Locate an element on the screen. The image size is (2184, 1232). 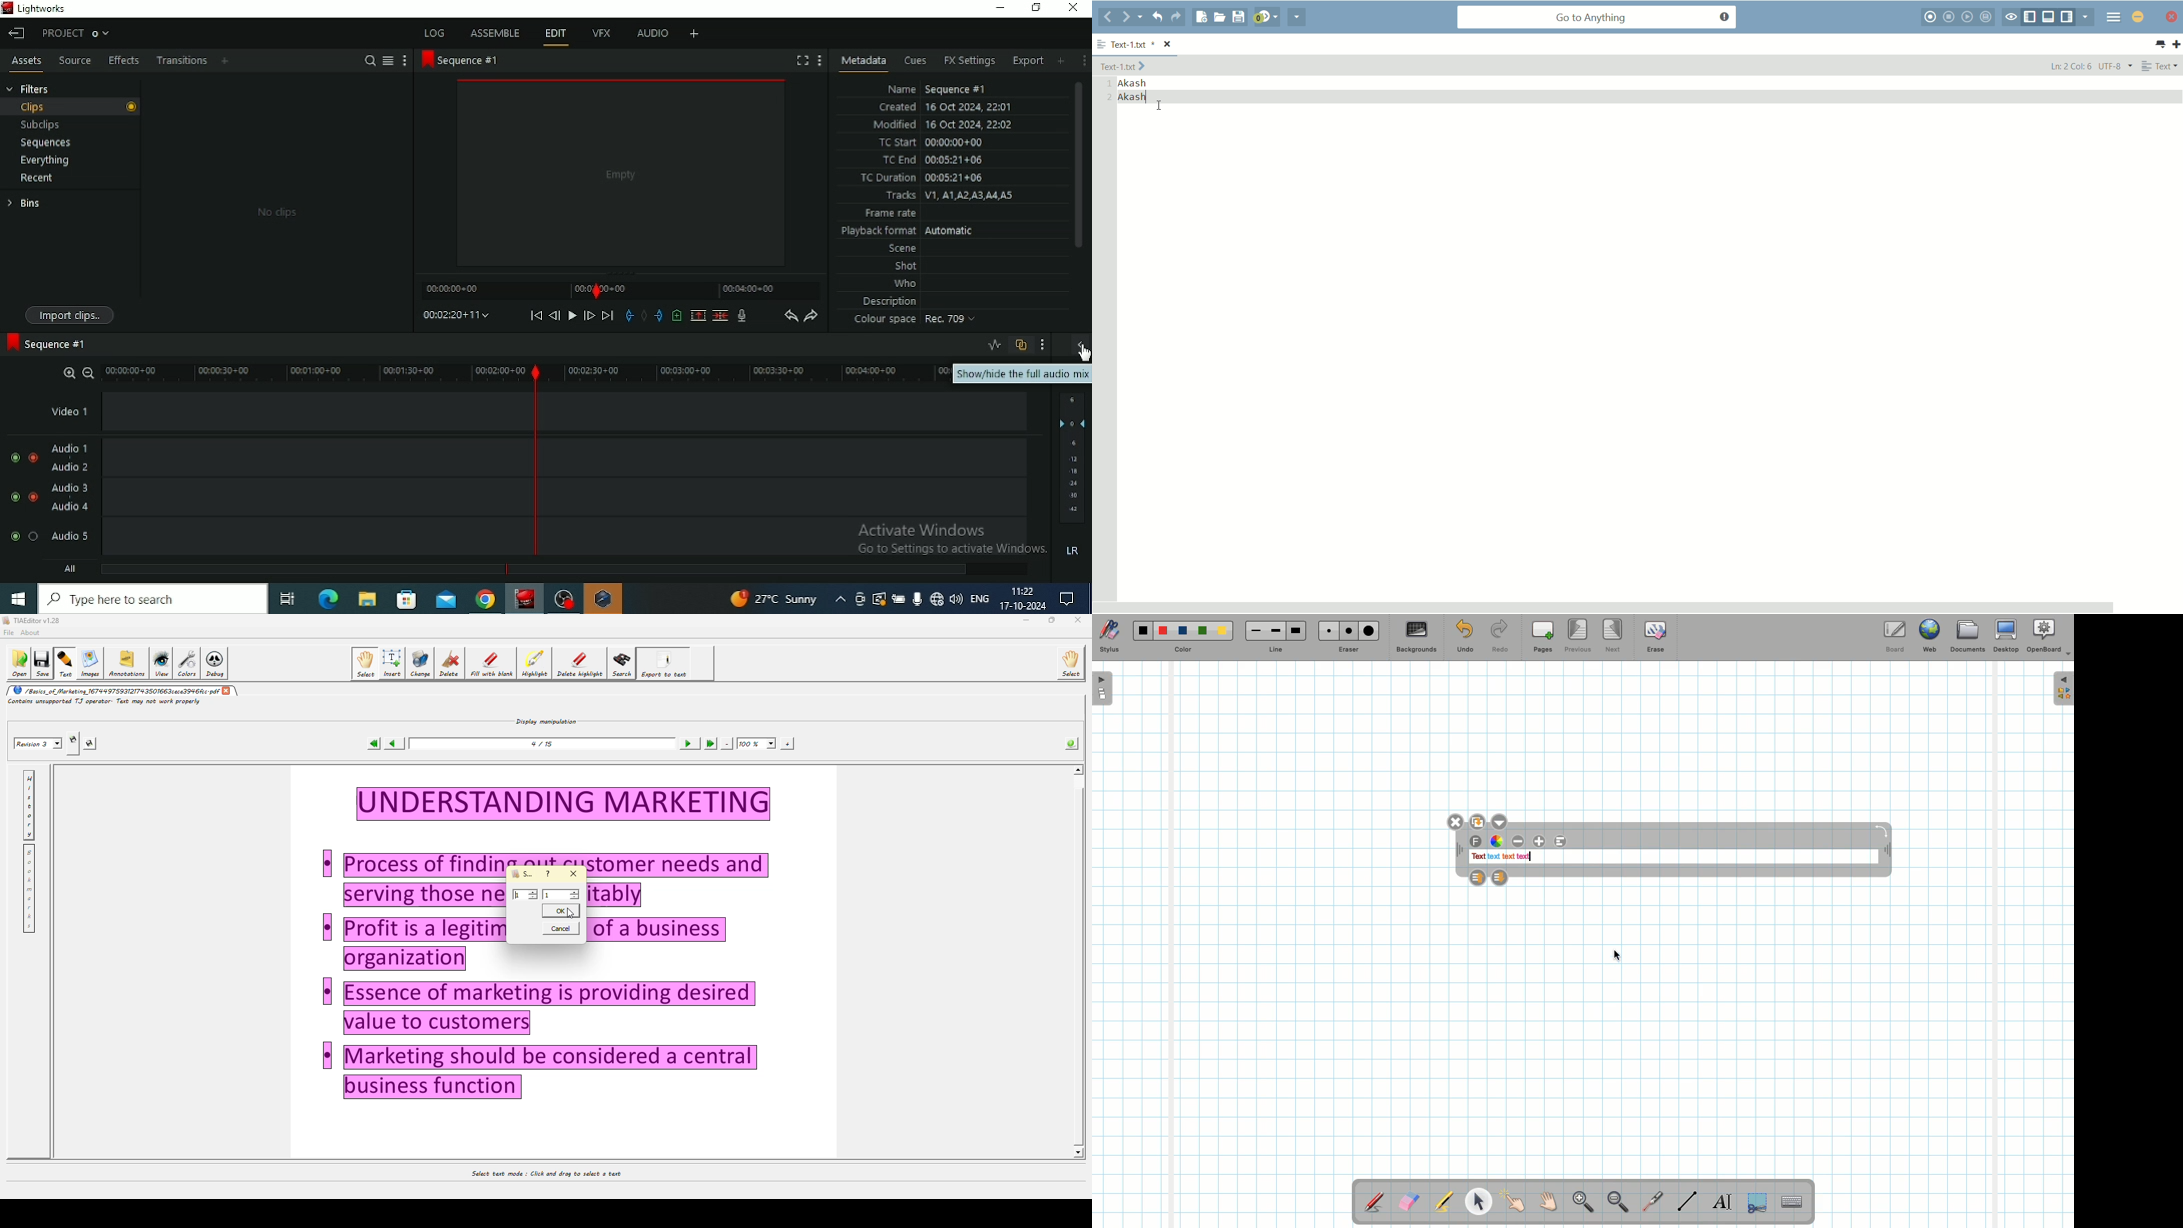
Stylus is located at coordinates (1375, 1201).